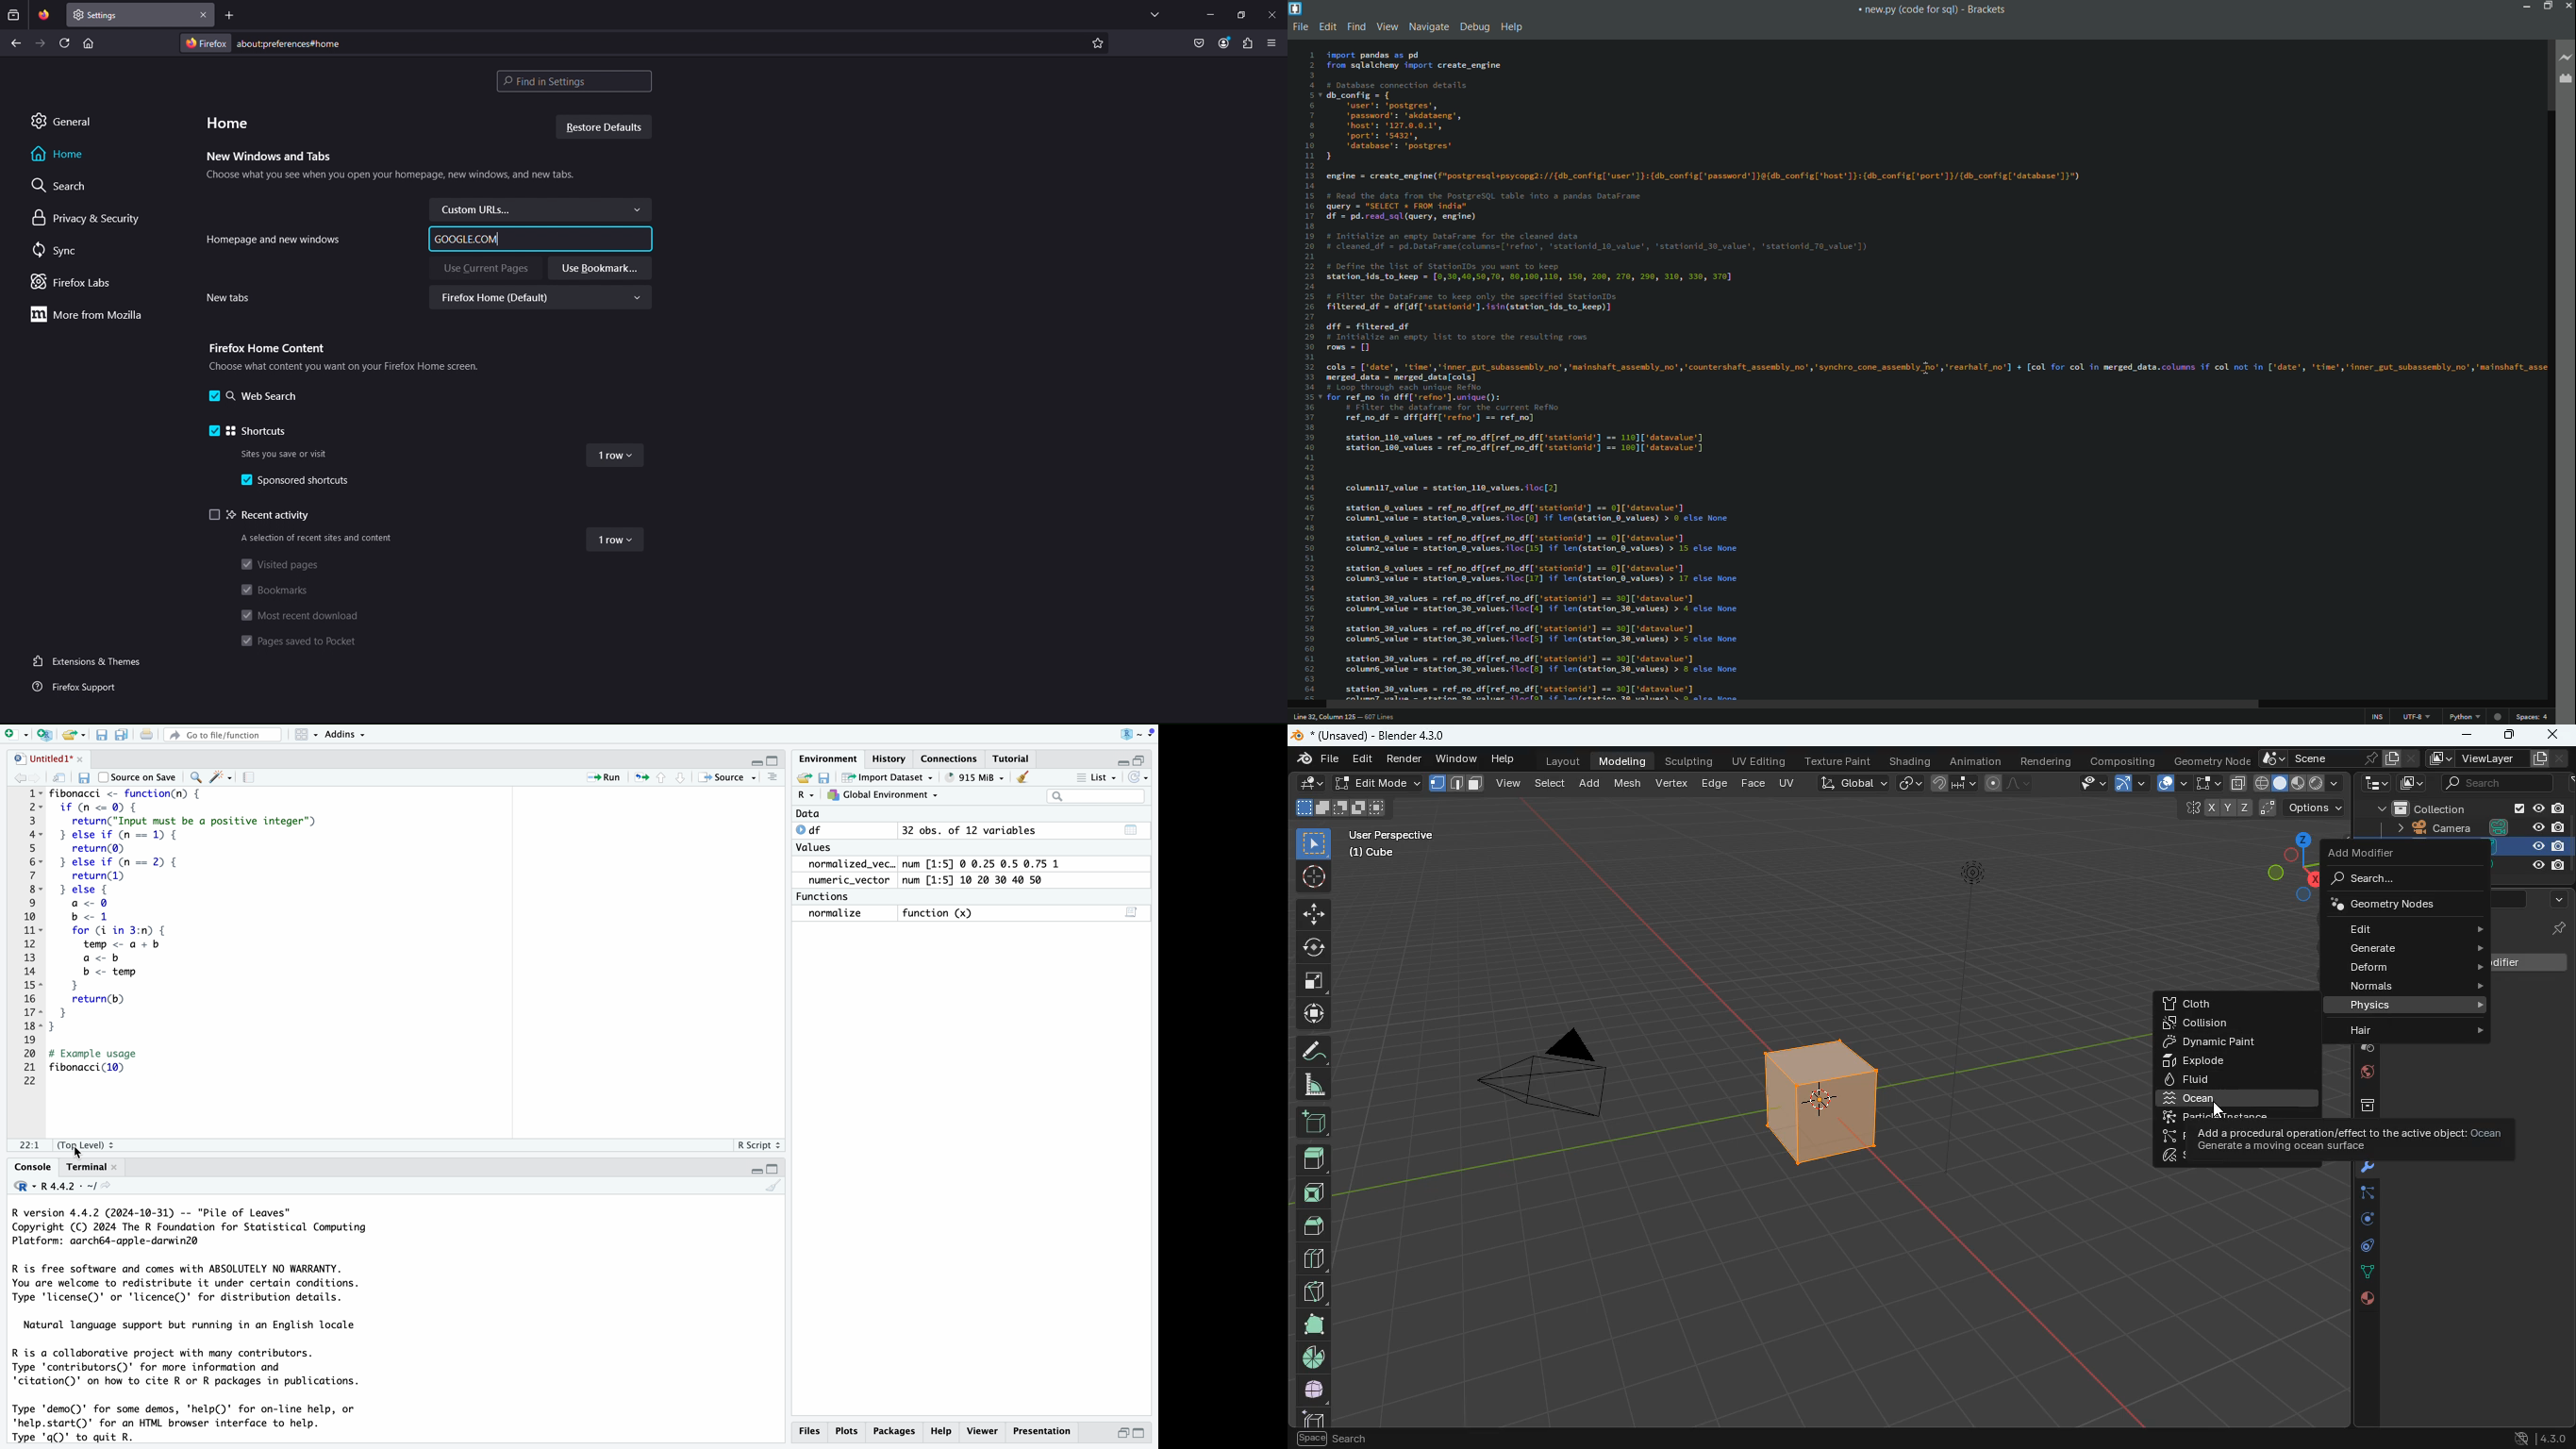 The width and height of the screenshot is (2576, 1456). Describe the element at coordinates (123, 734) in the screenshot. I see `save all open documents` at that location.